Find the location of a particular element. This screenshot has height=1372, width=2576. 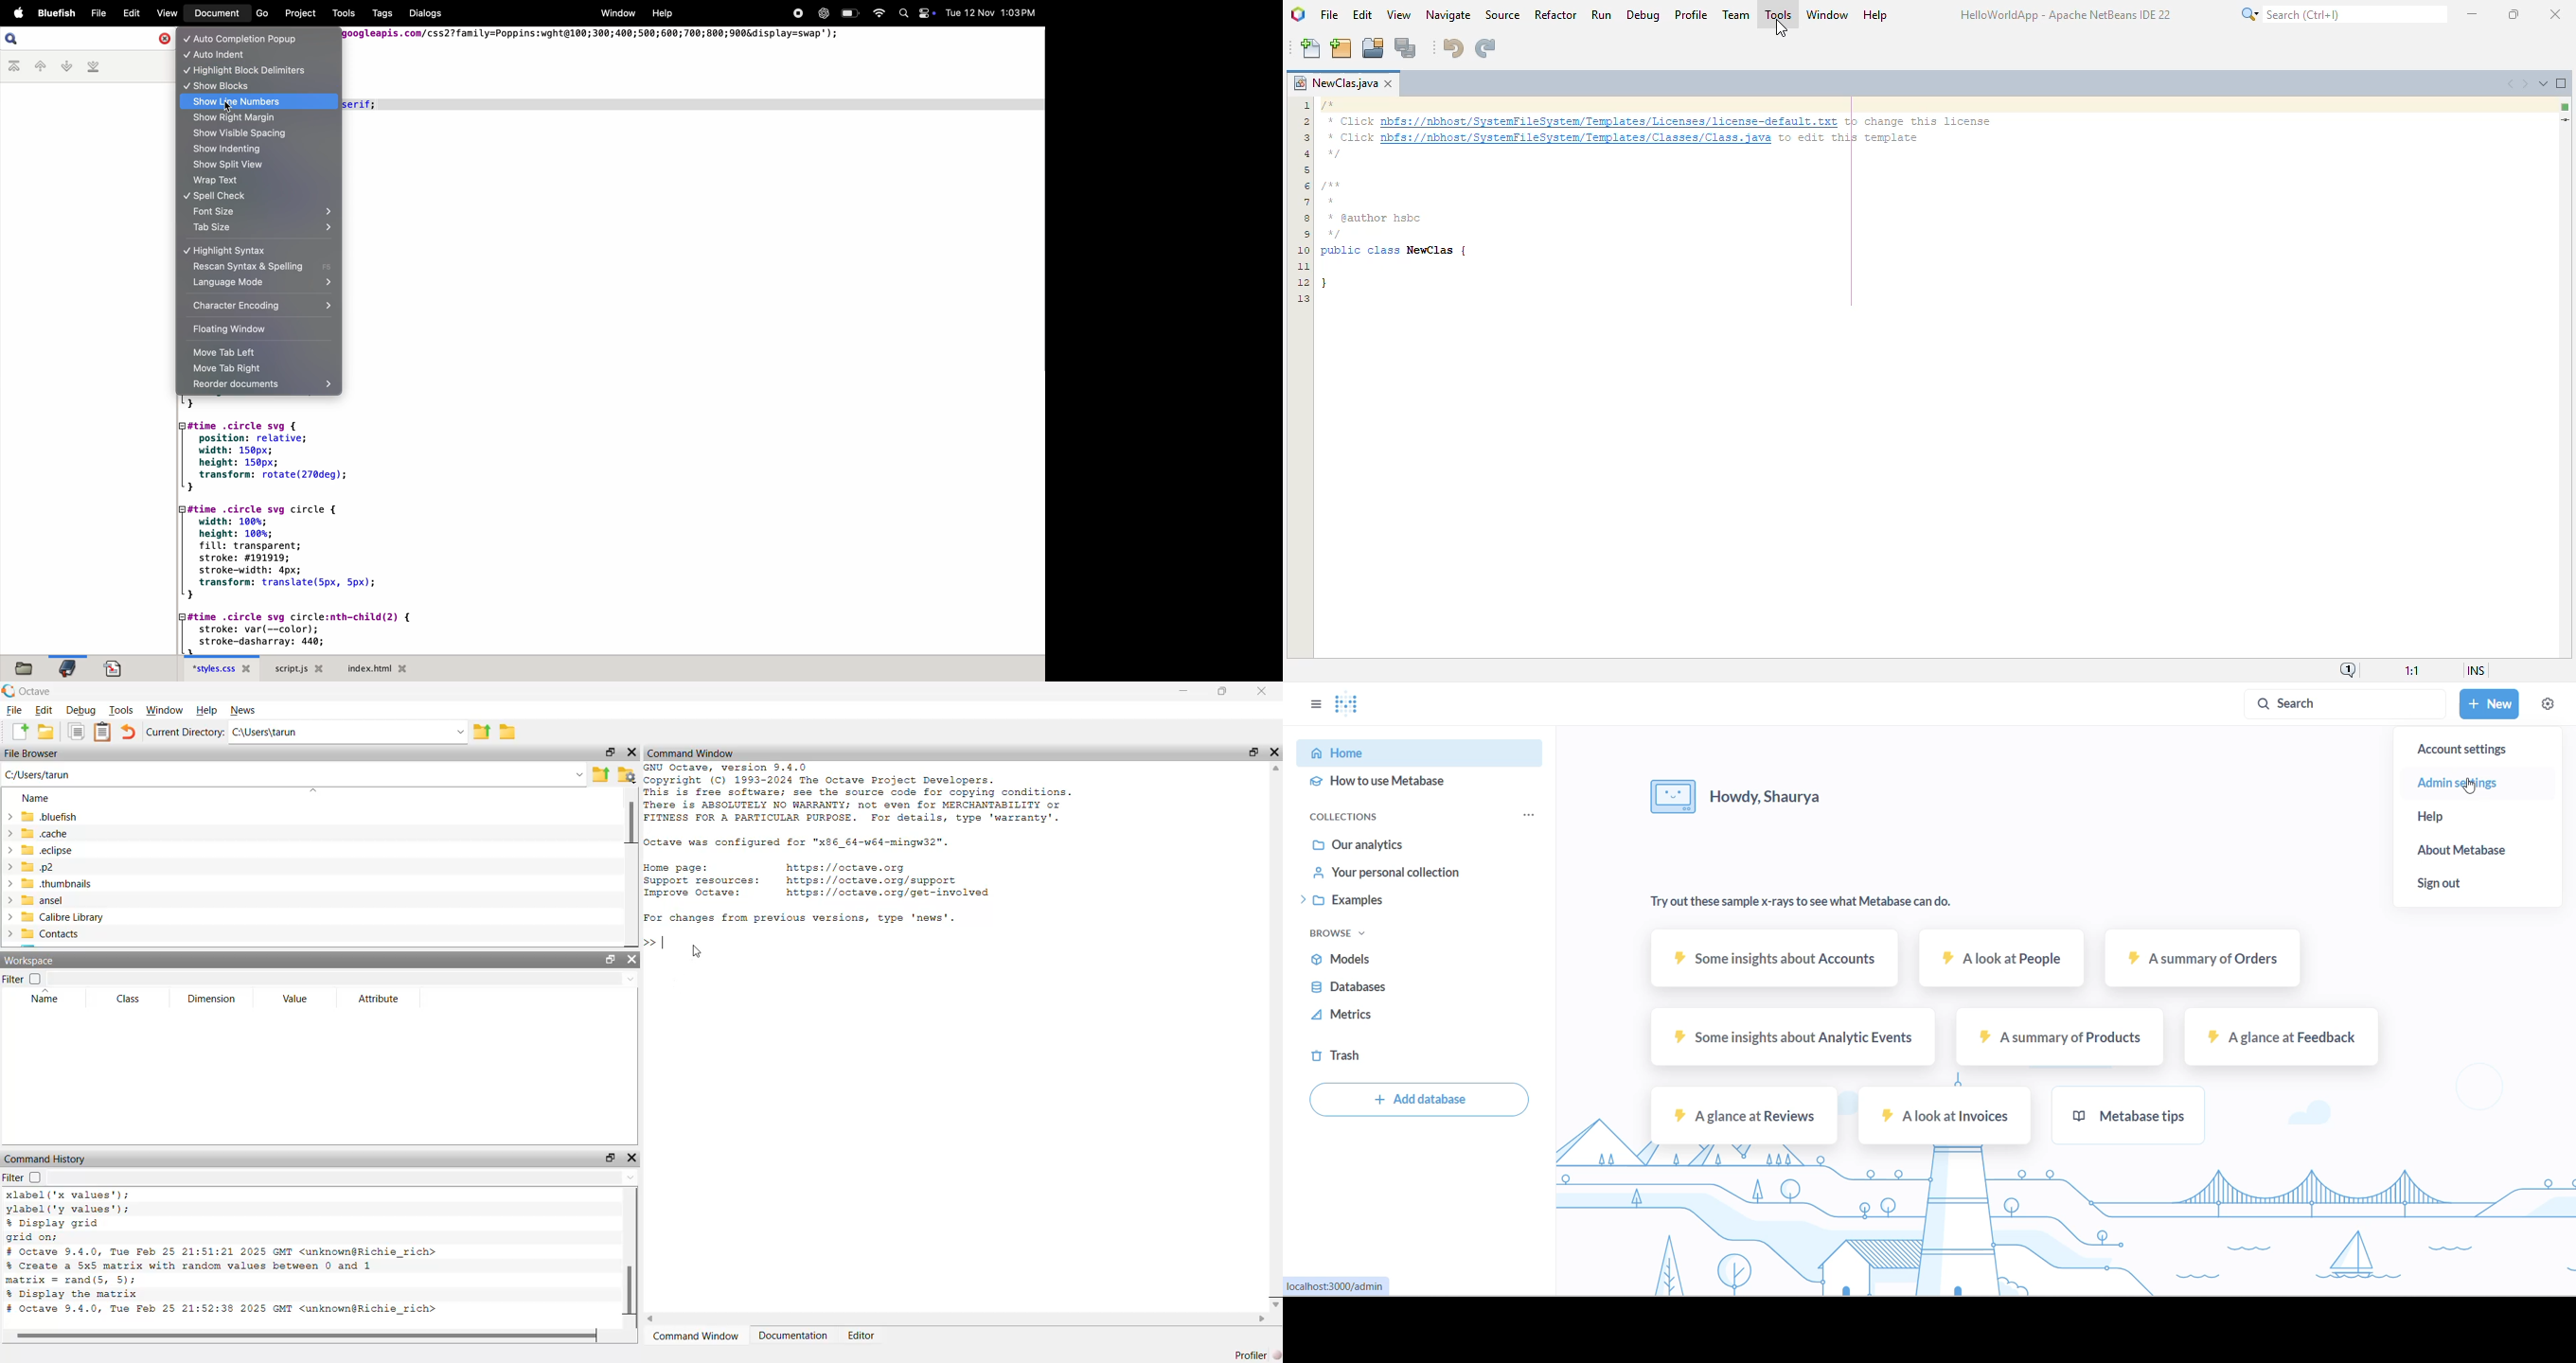

some insights about analytic events sample is located at coordinates (1795, 1039).